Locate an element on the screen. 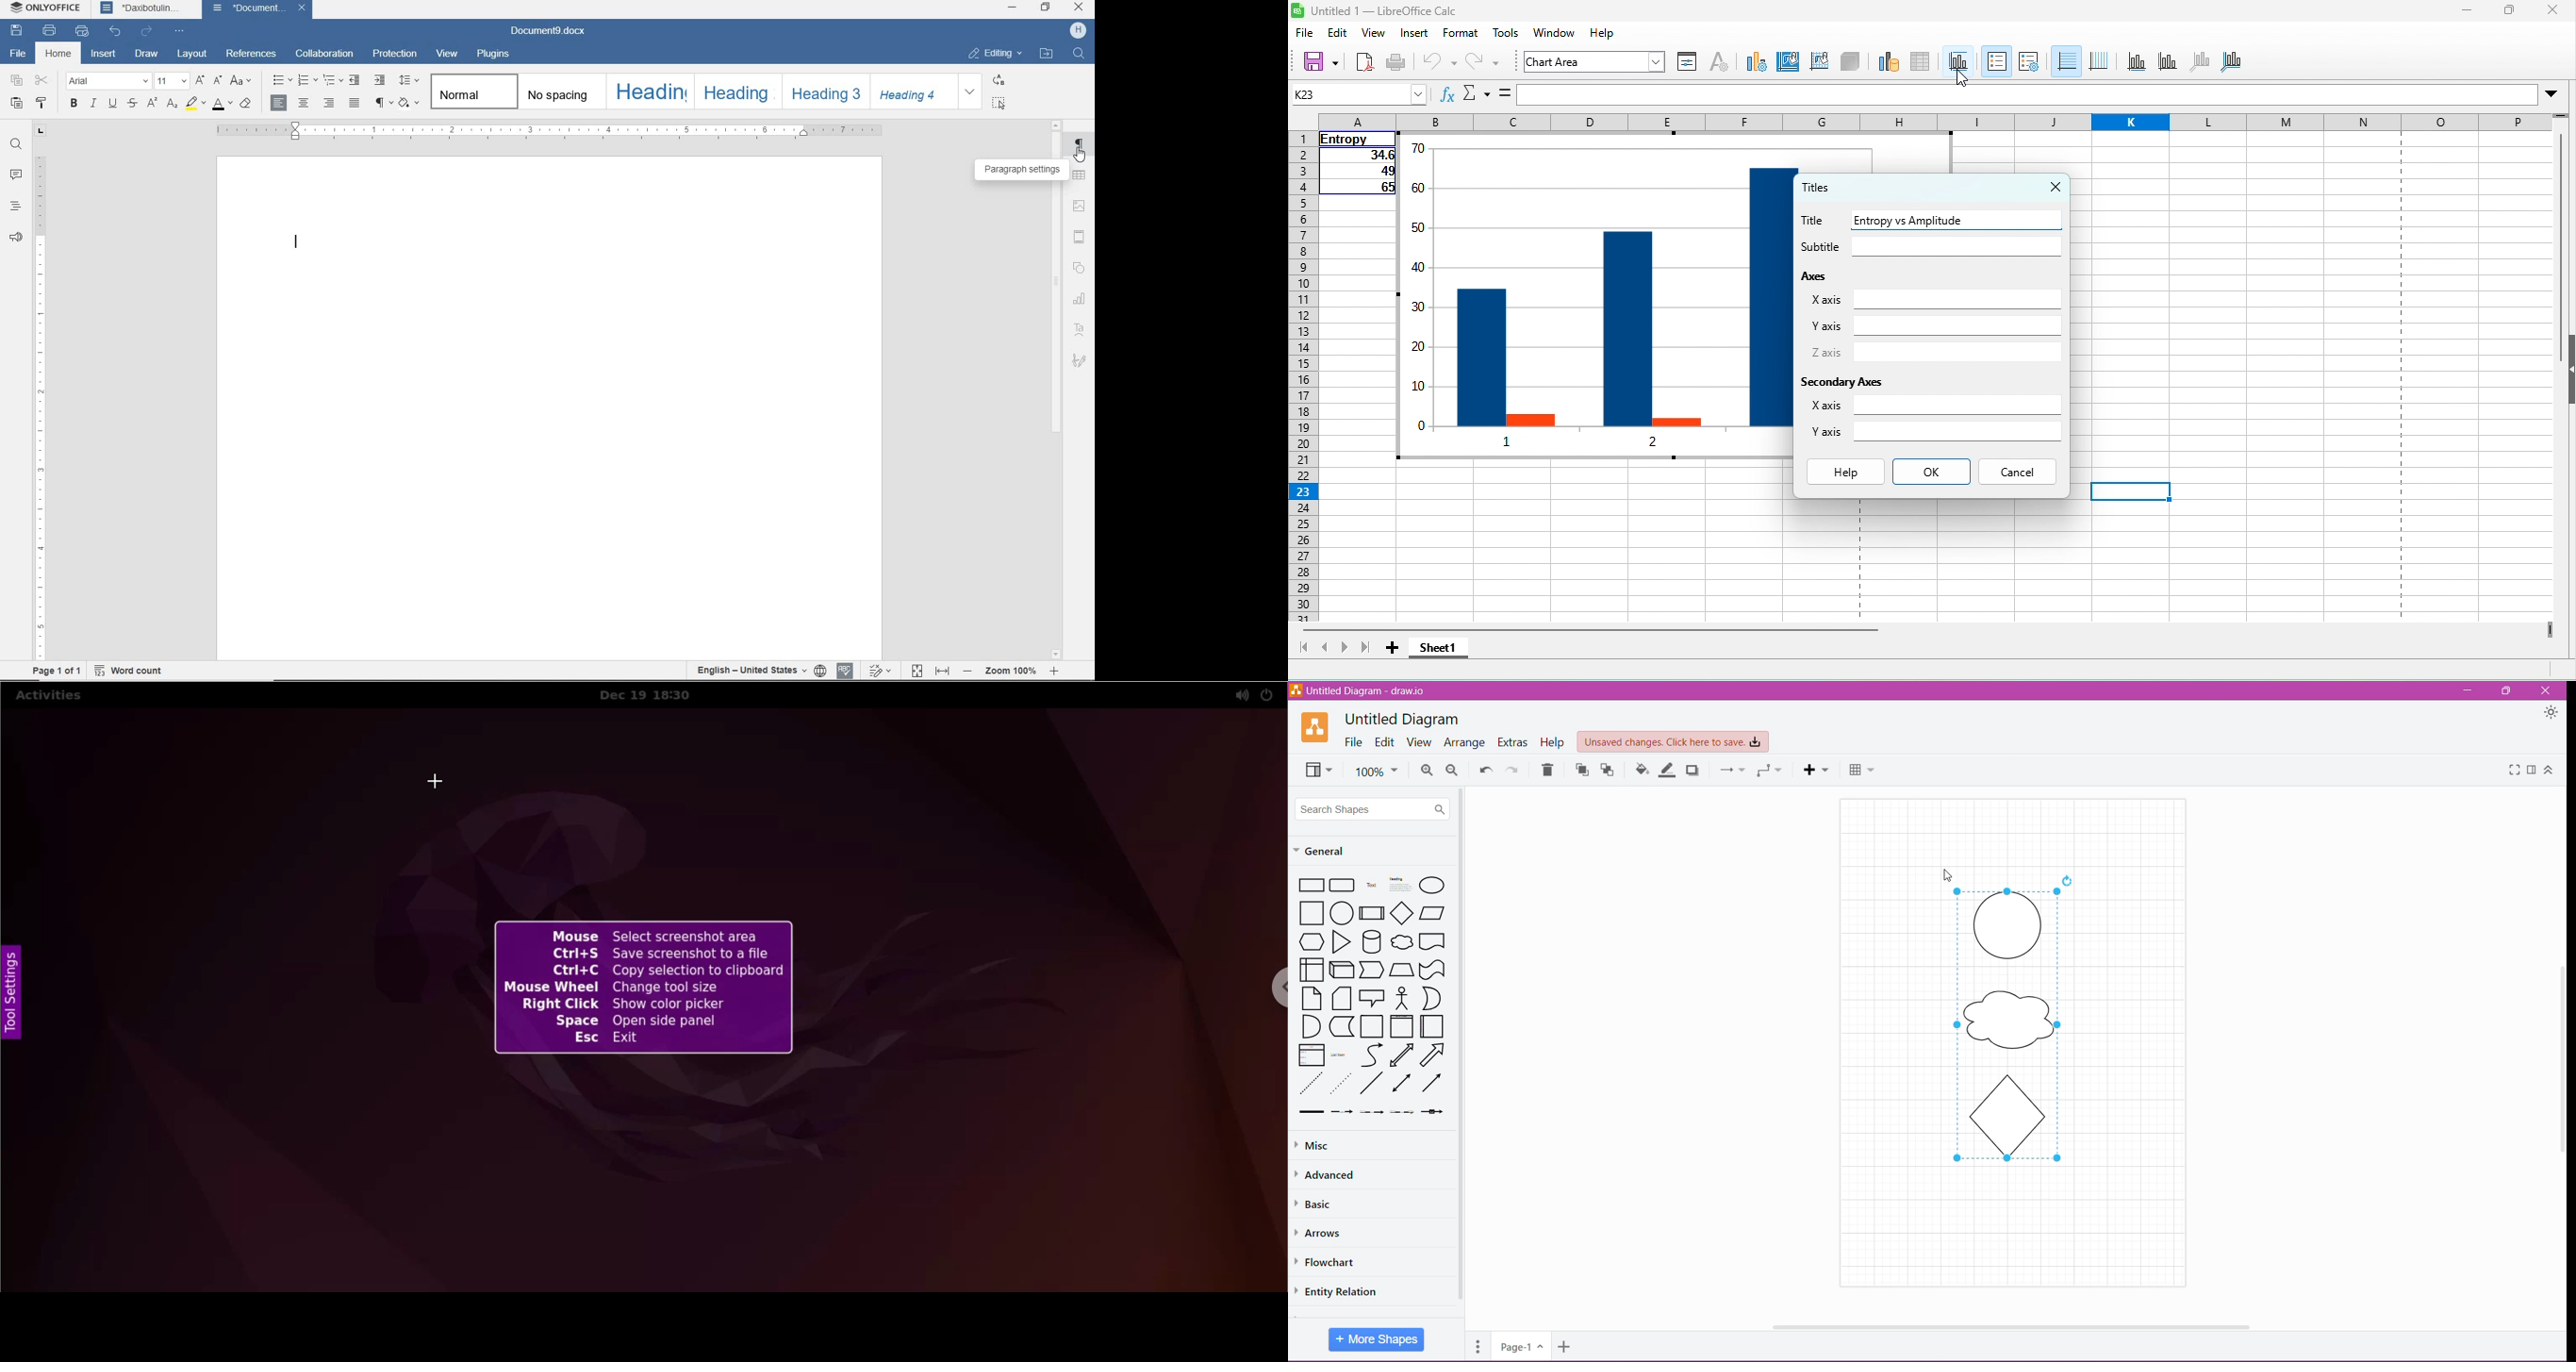  undo is located at coordinates (1441, 64).